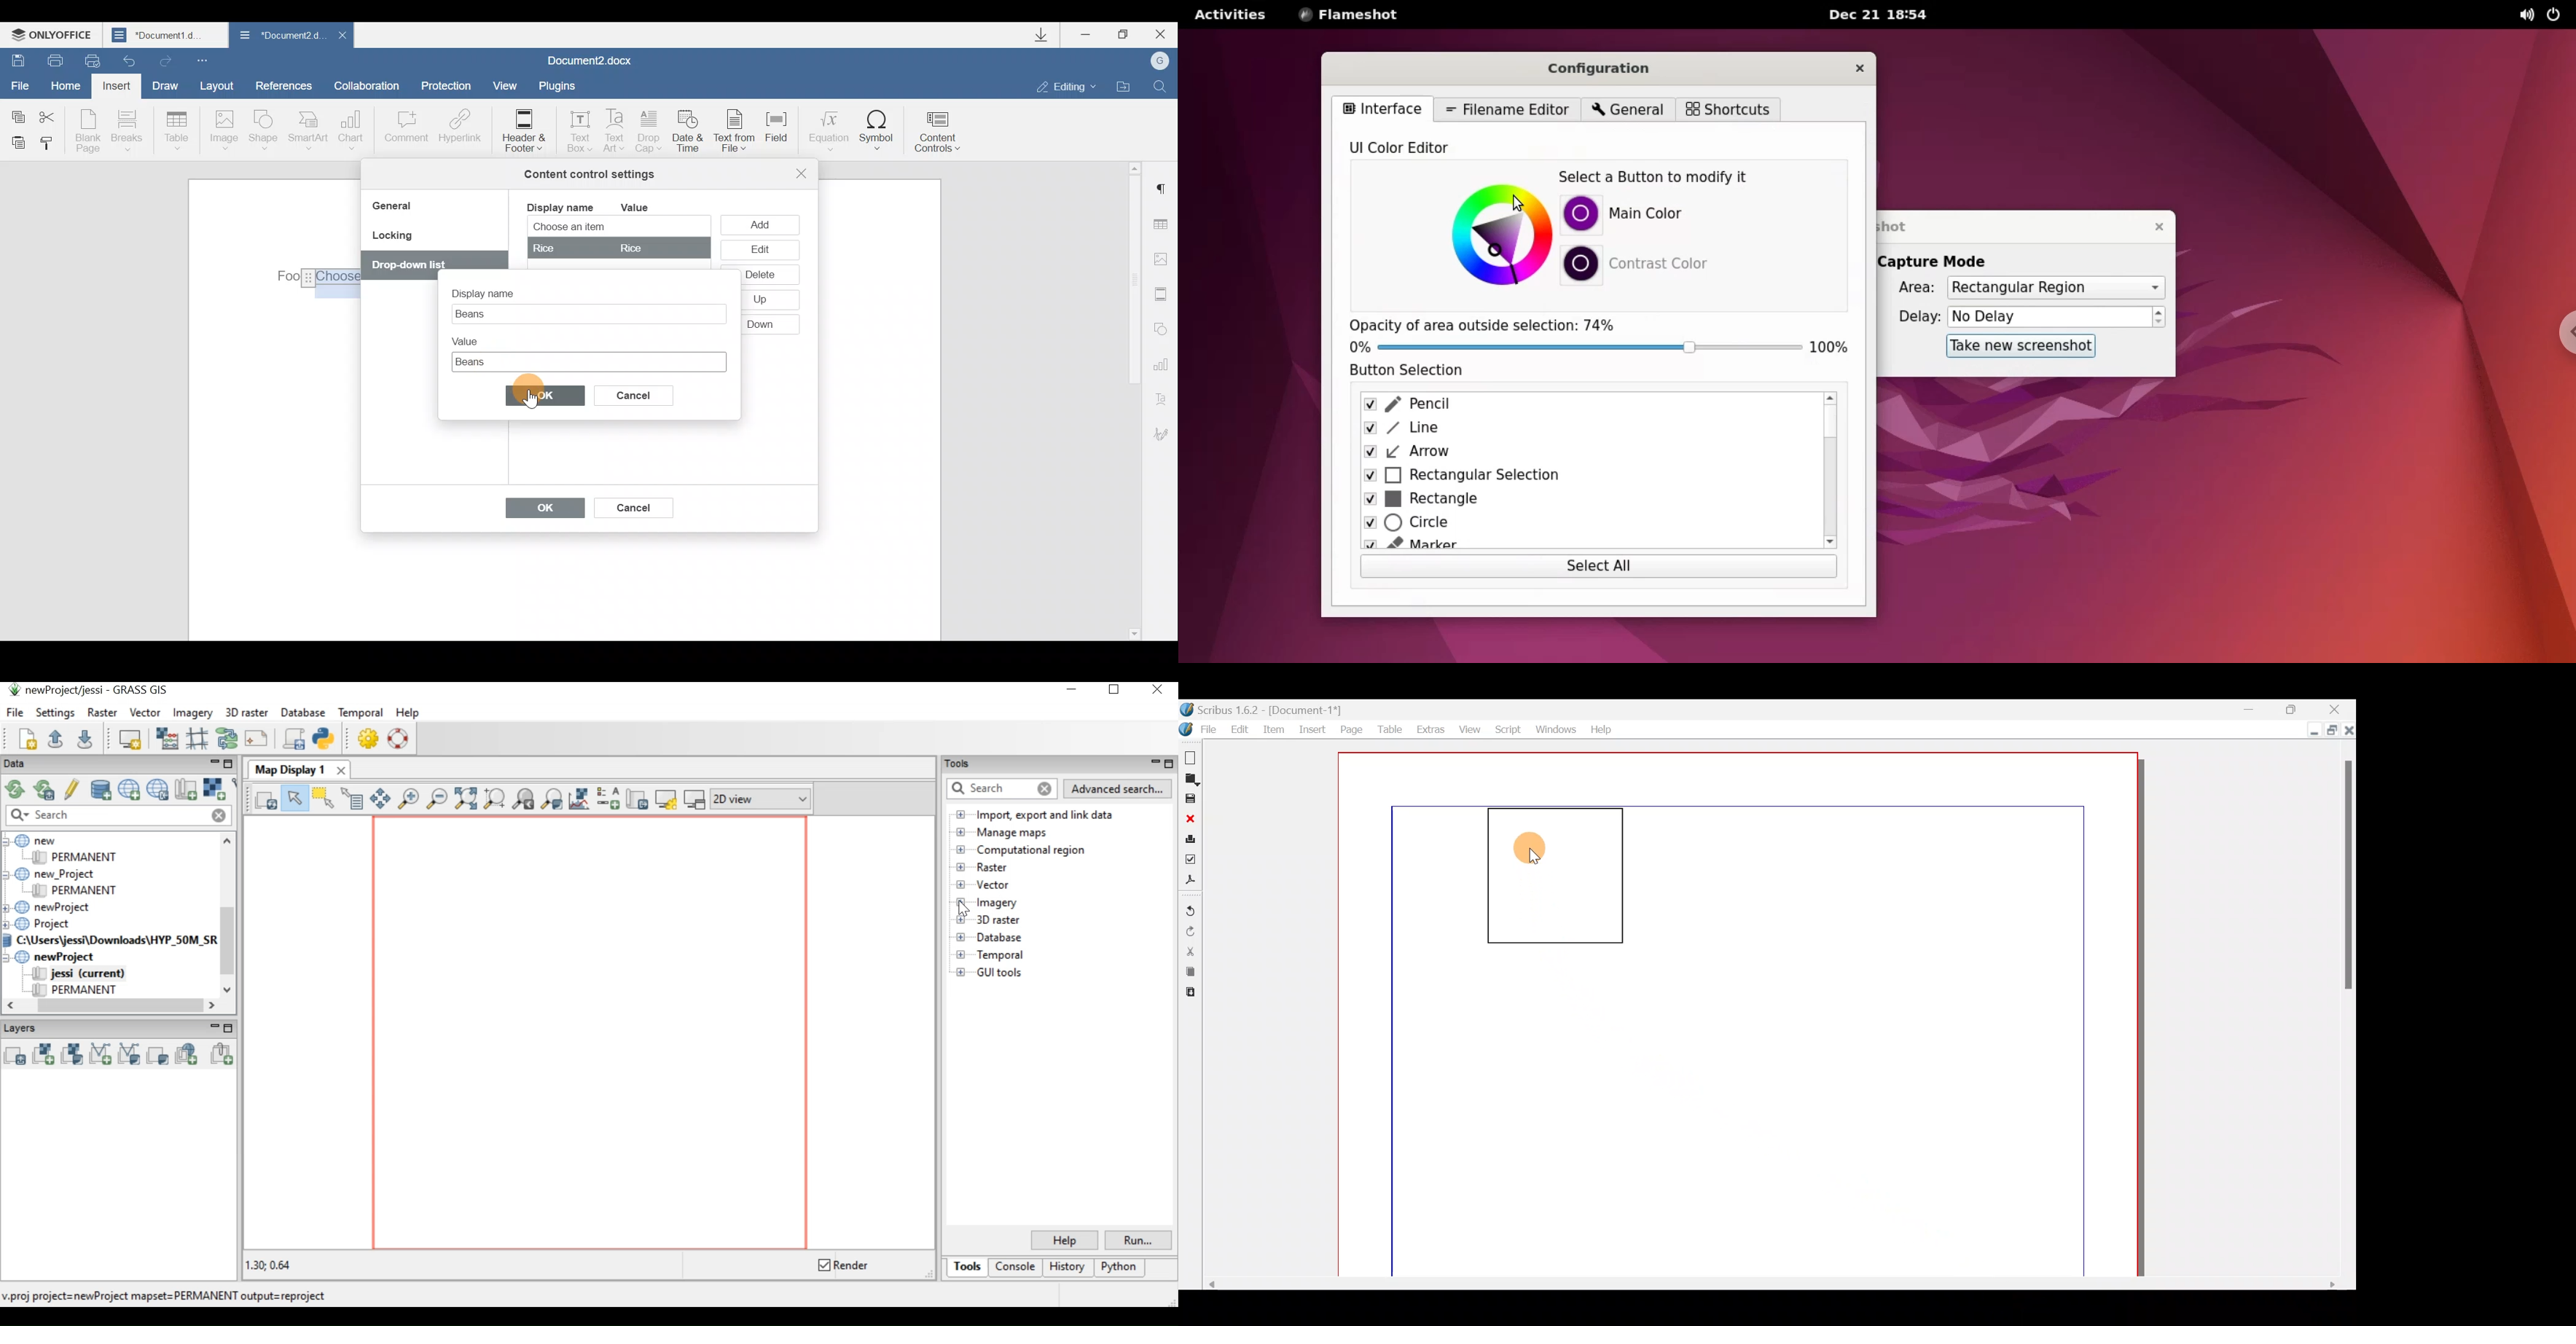 The width and height of the screenshot is (2576, 1344). Describe the element at coordinates (1601, 727) in the screenshot. I see `Help` at that location.